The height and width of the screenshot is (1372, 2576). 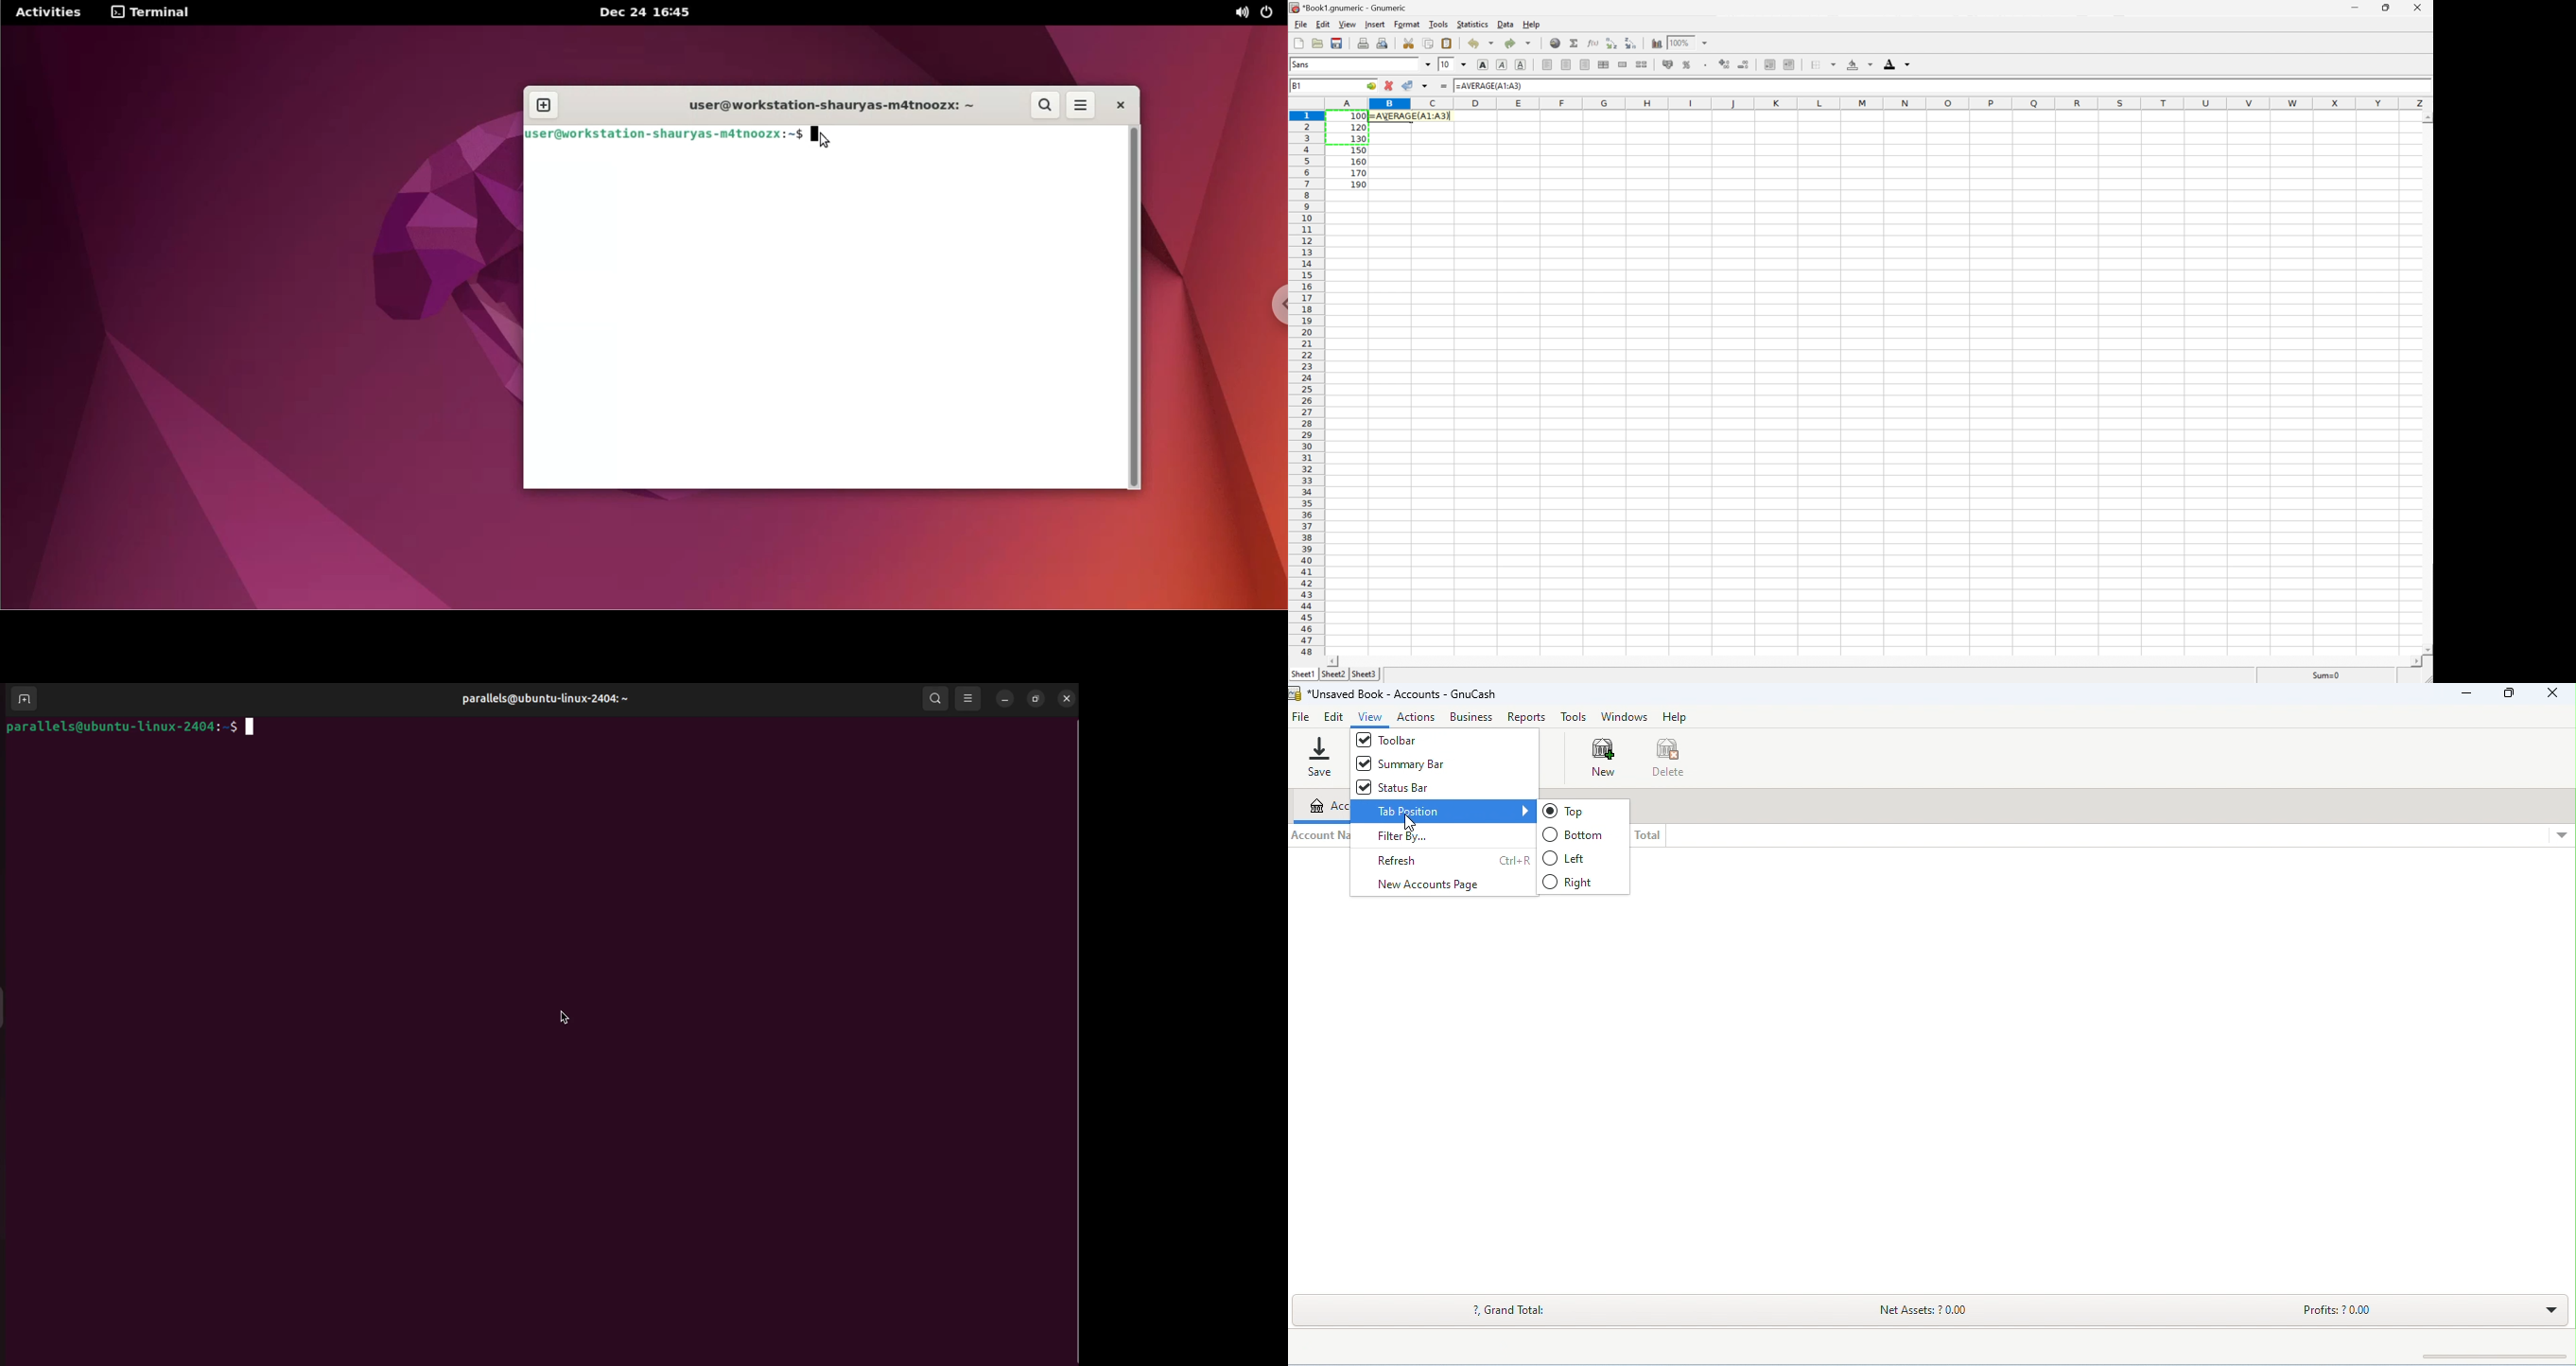 I want to click on Create a new workbook, so click(x=1297, y=43).